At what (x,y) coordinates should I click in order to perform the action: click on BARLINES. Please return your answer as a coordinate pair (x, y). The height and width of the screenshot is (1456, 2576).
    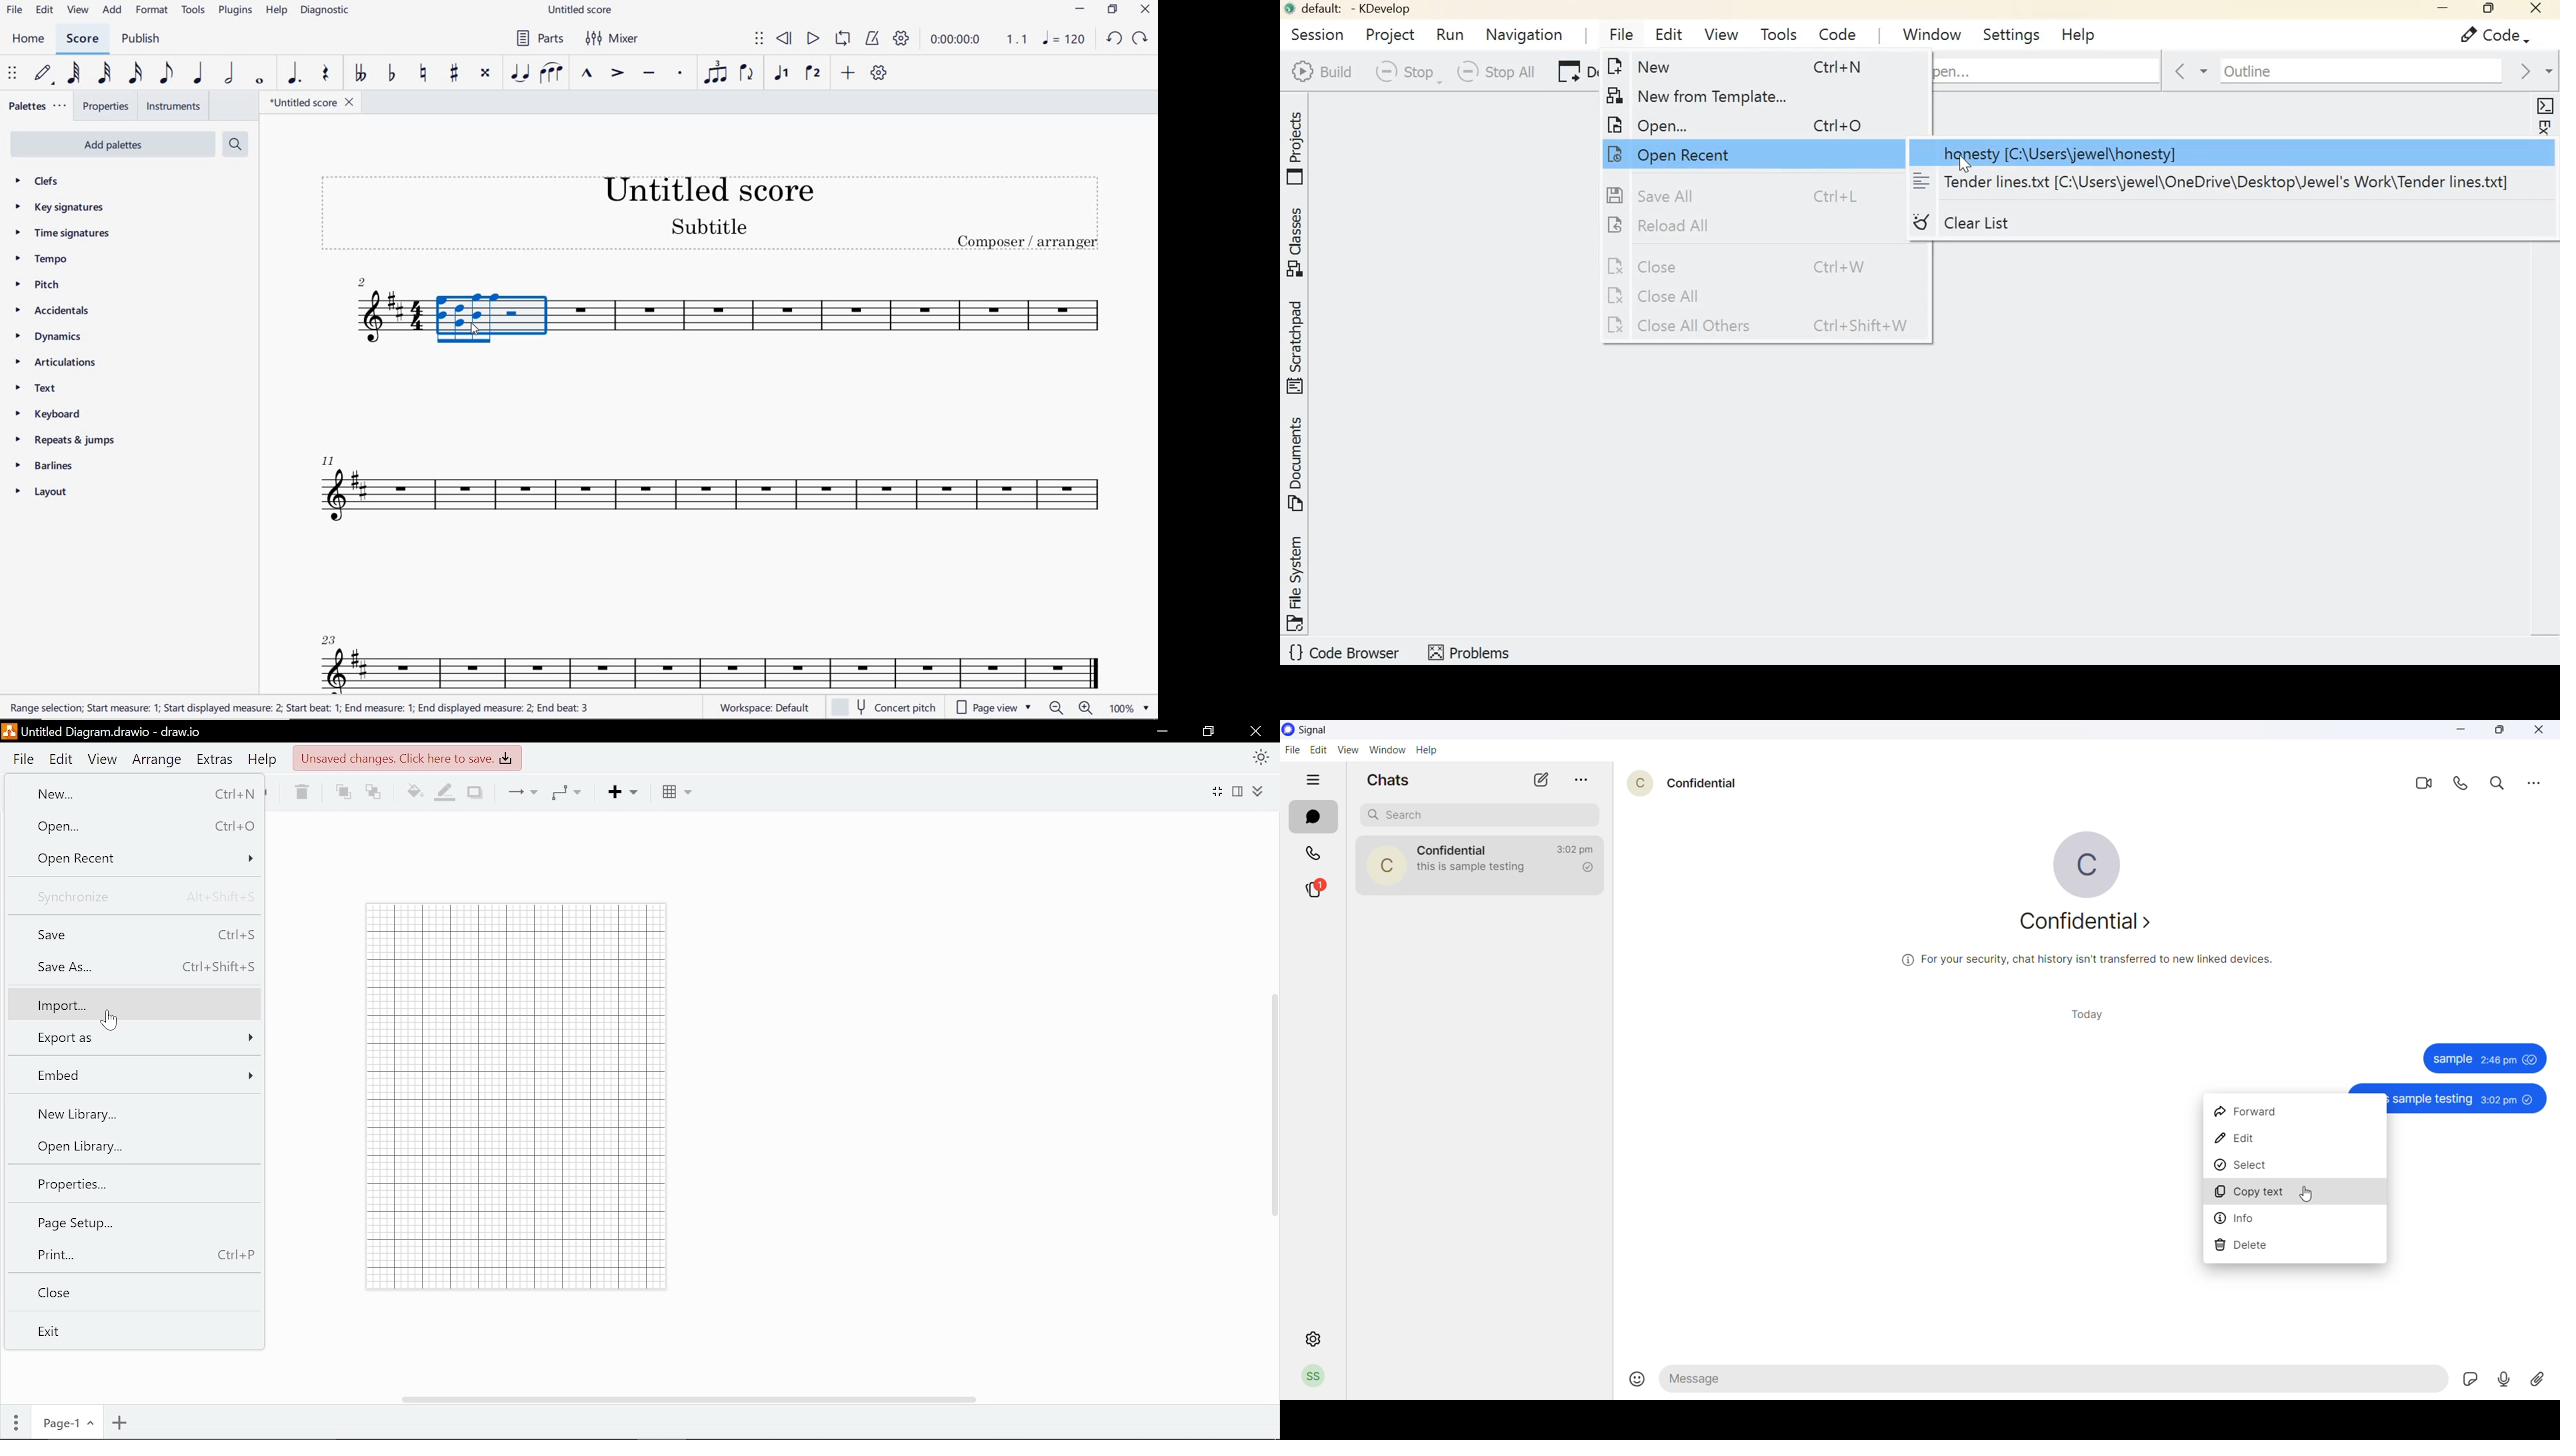
    Looking at the image, I should click on (49, 468).